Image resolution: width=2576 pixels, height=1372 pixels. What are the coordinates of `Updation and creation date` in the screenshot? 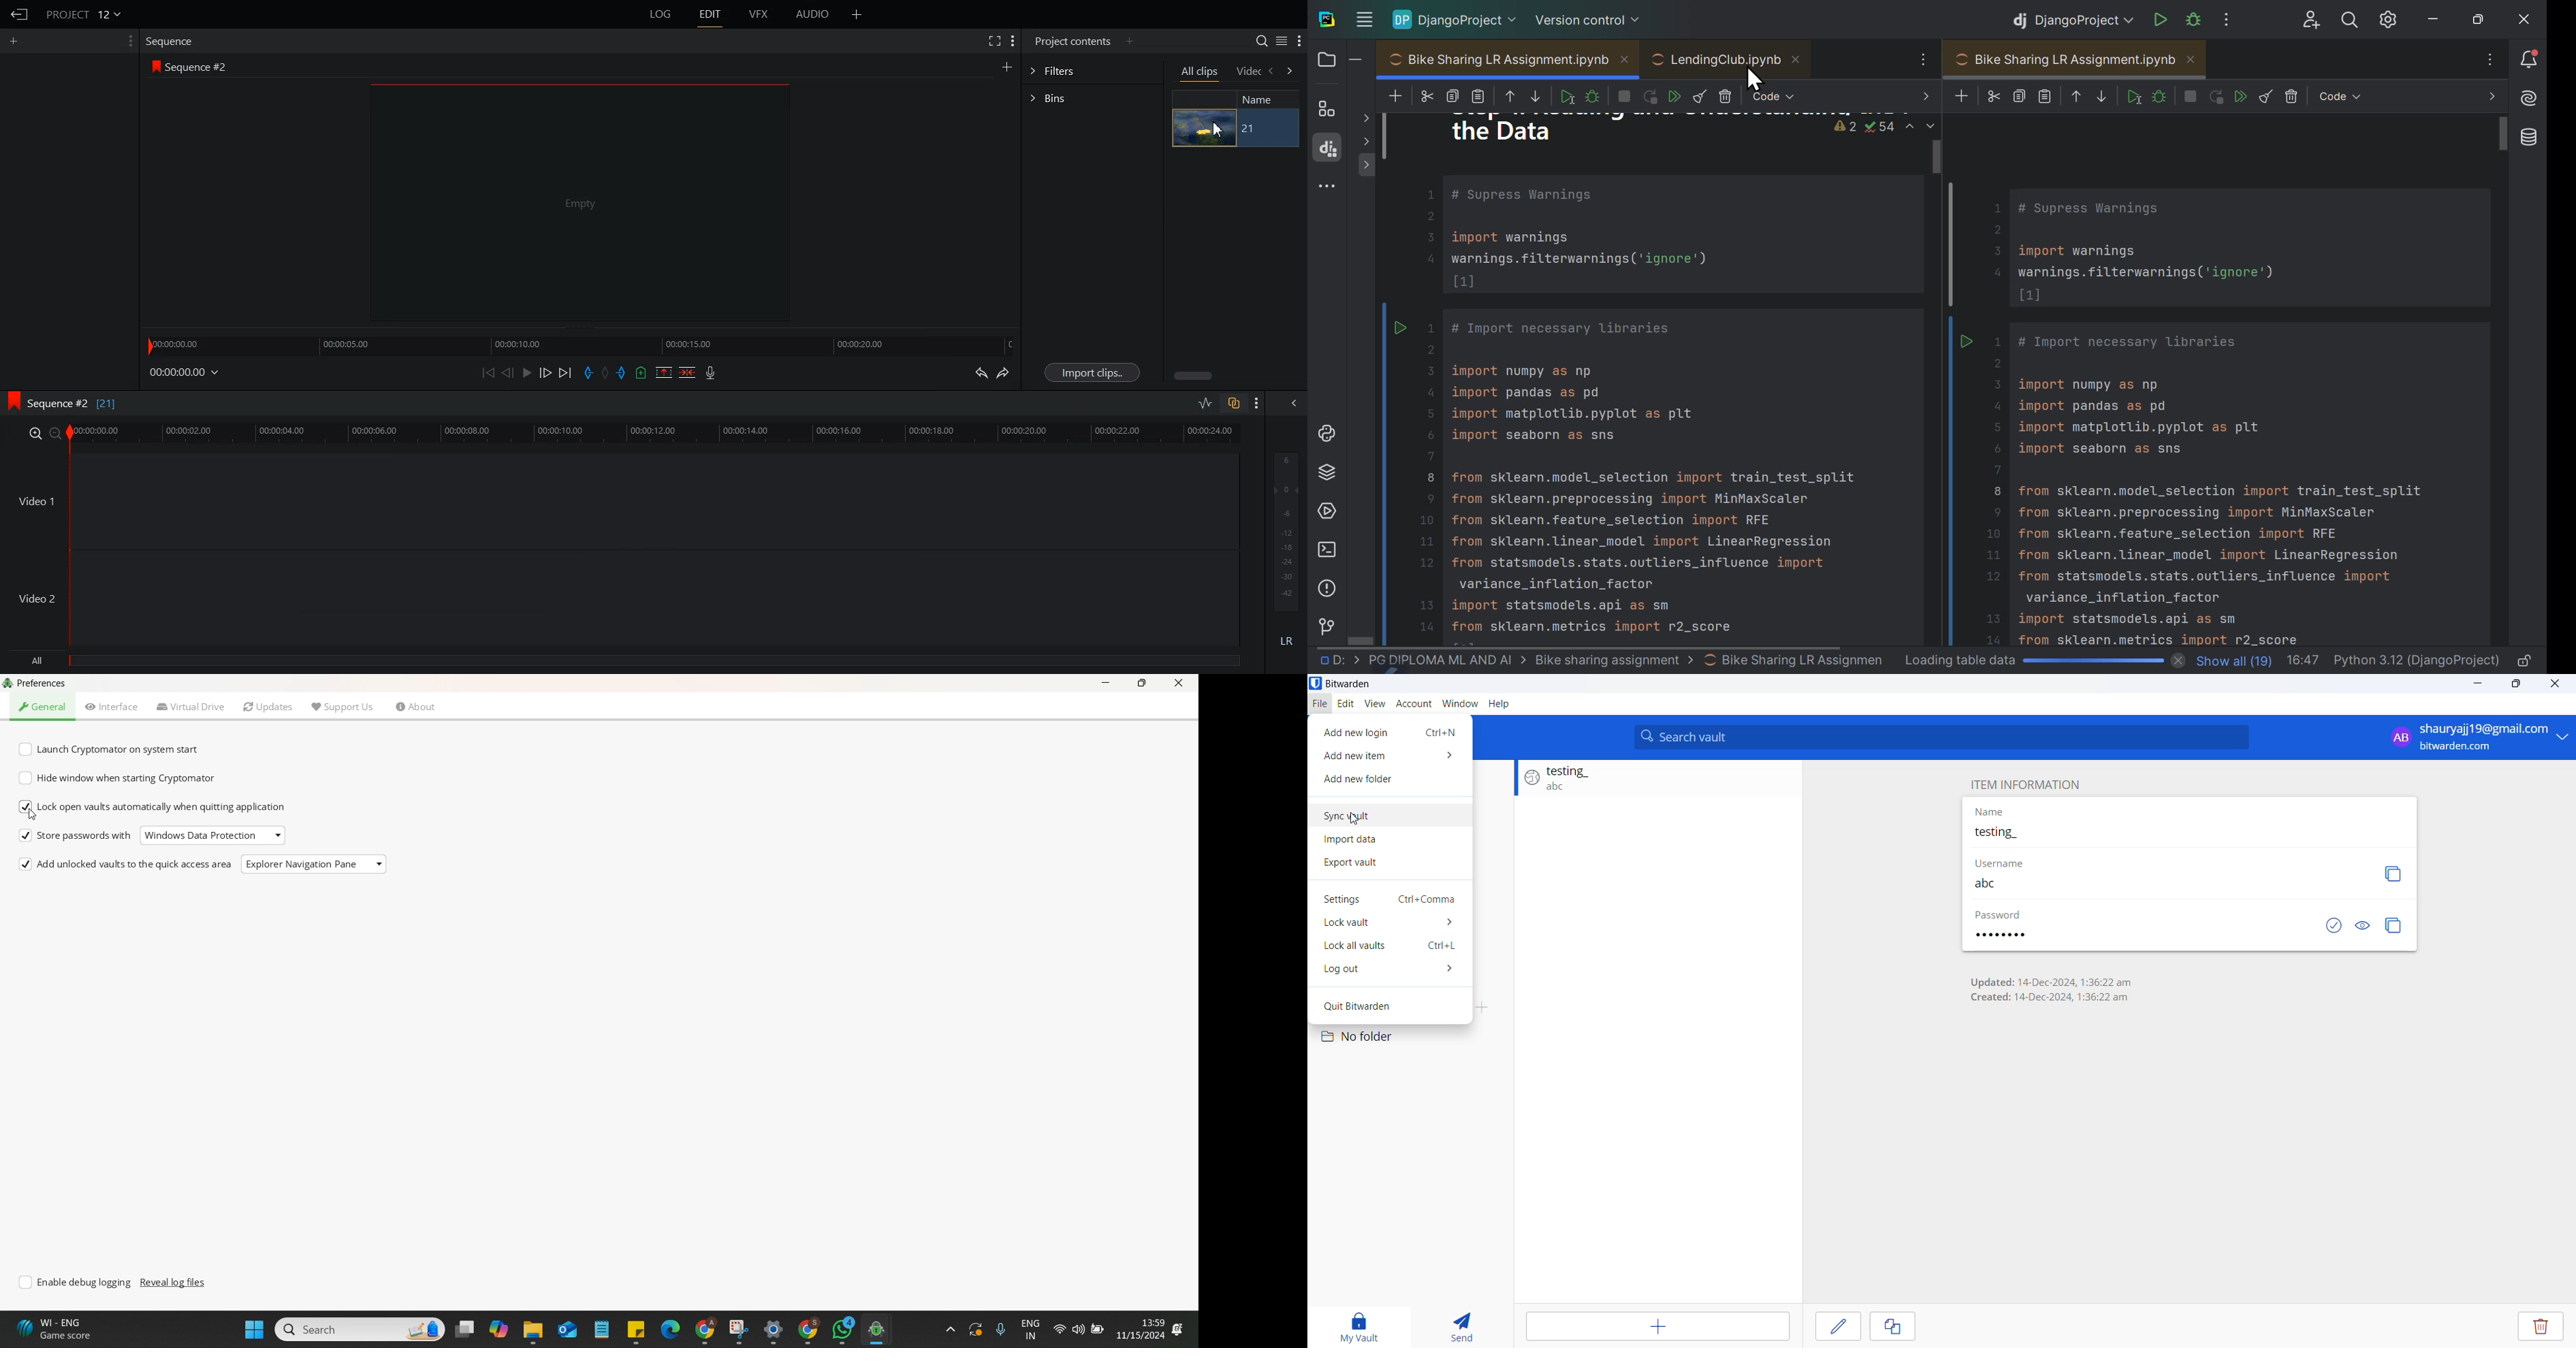 It's located at (2050, 987).